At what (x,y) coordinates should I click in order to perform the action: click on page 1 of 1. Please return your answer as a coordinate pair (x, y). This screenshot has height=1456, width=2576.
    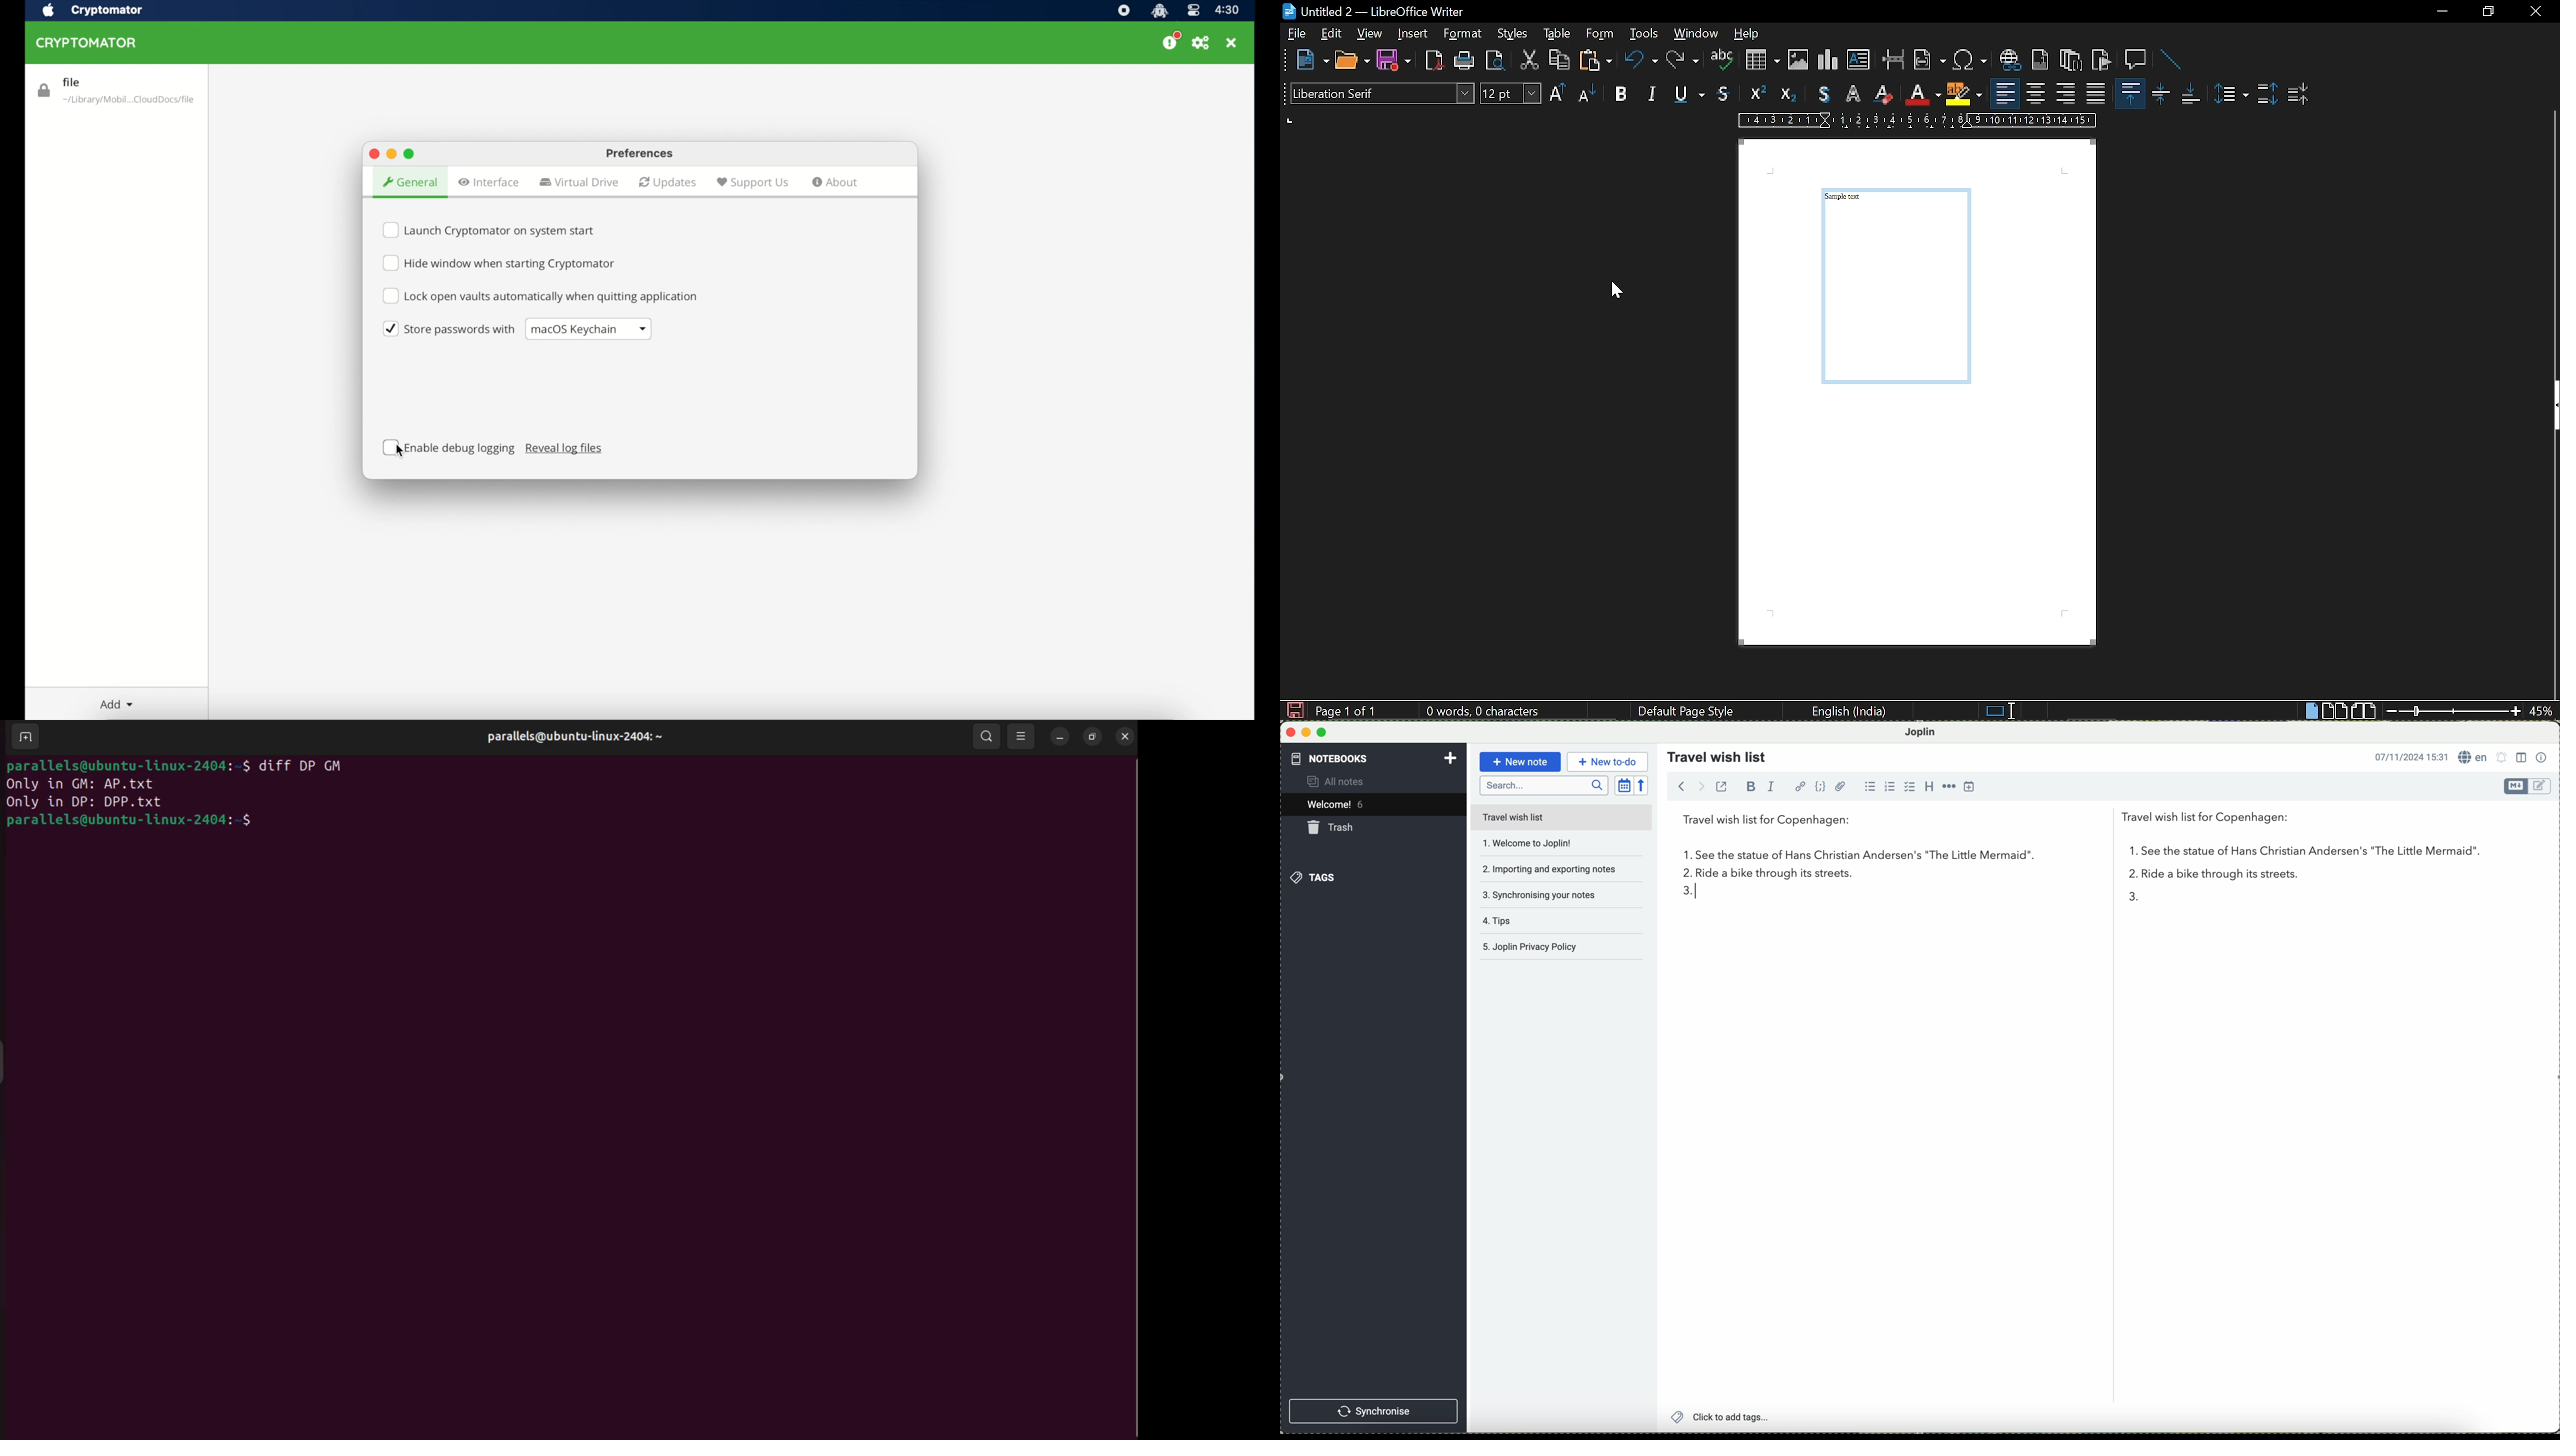
    Looking at the image, I should click on (1351, 711).